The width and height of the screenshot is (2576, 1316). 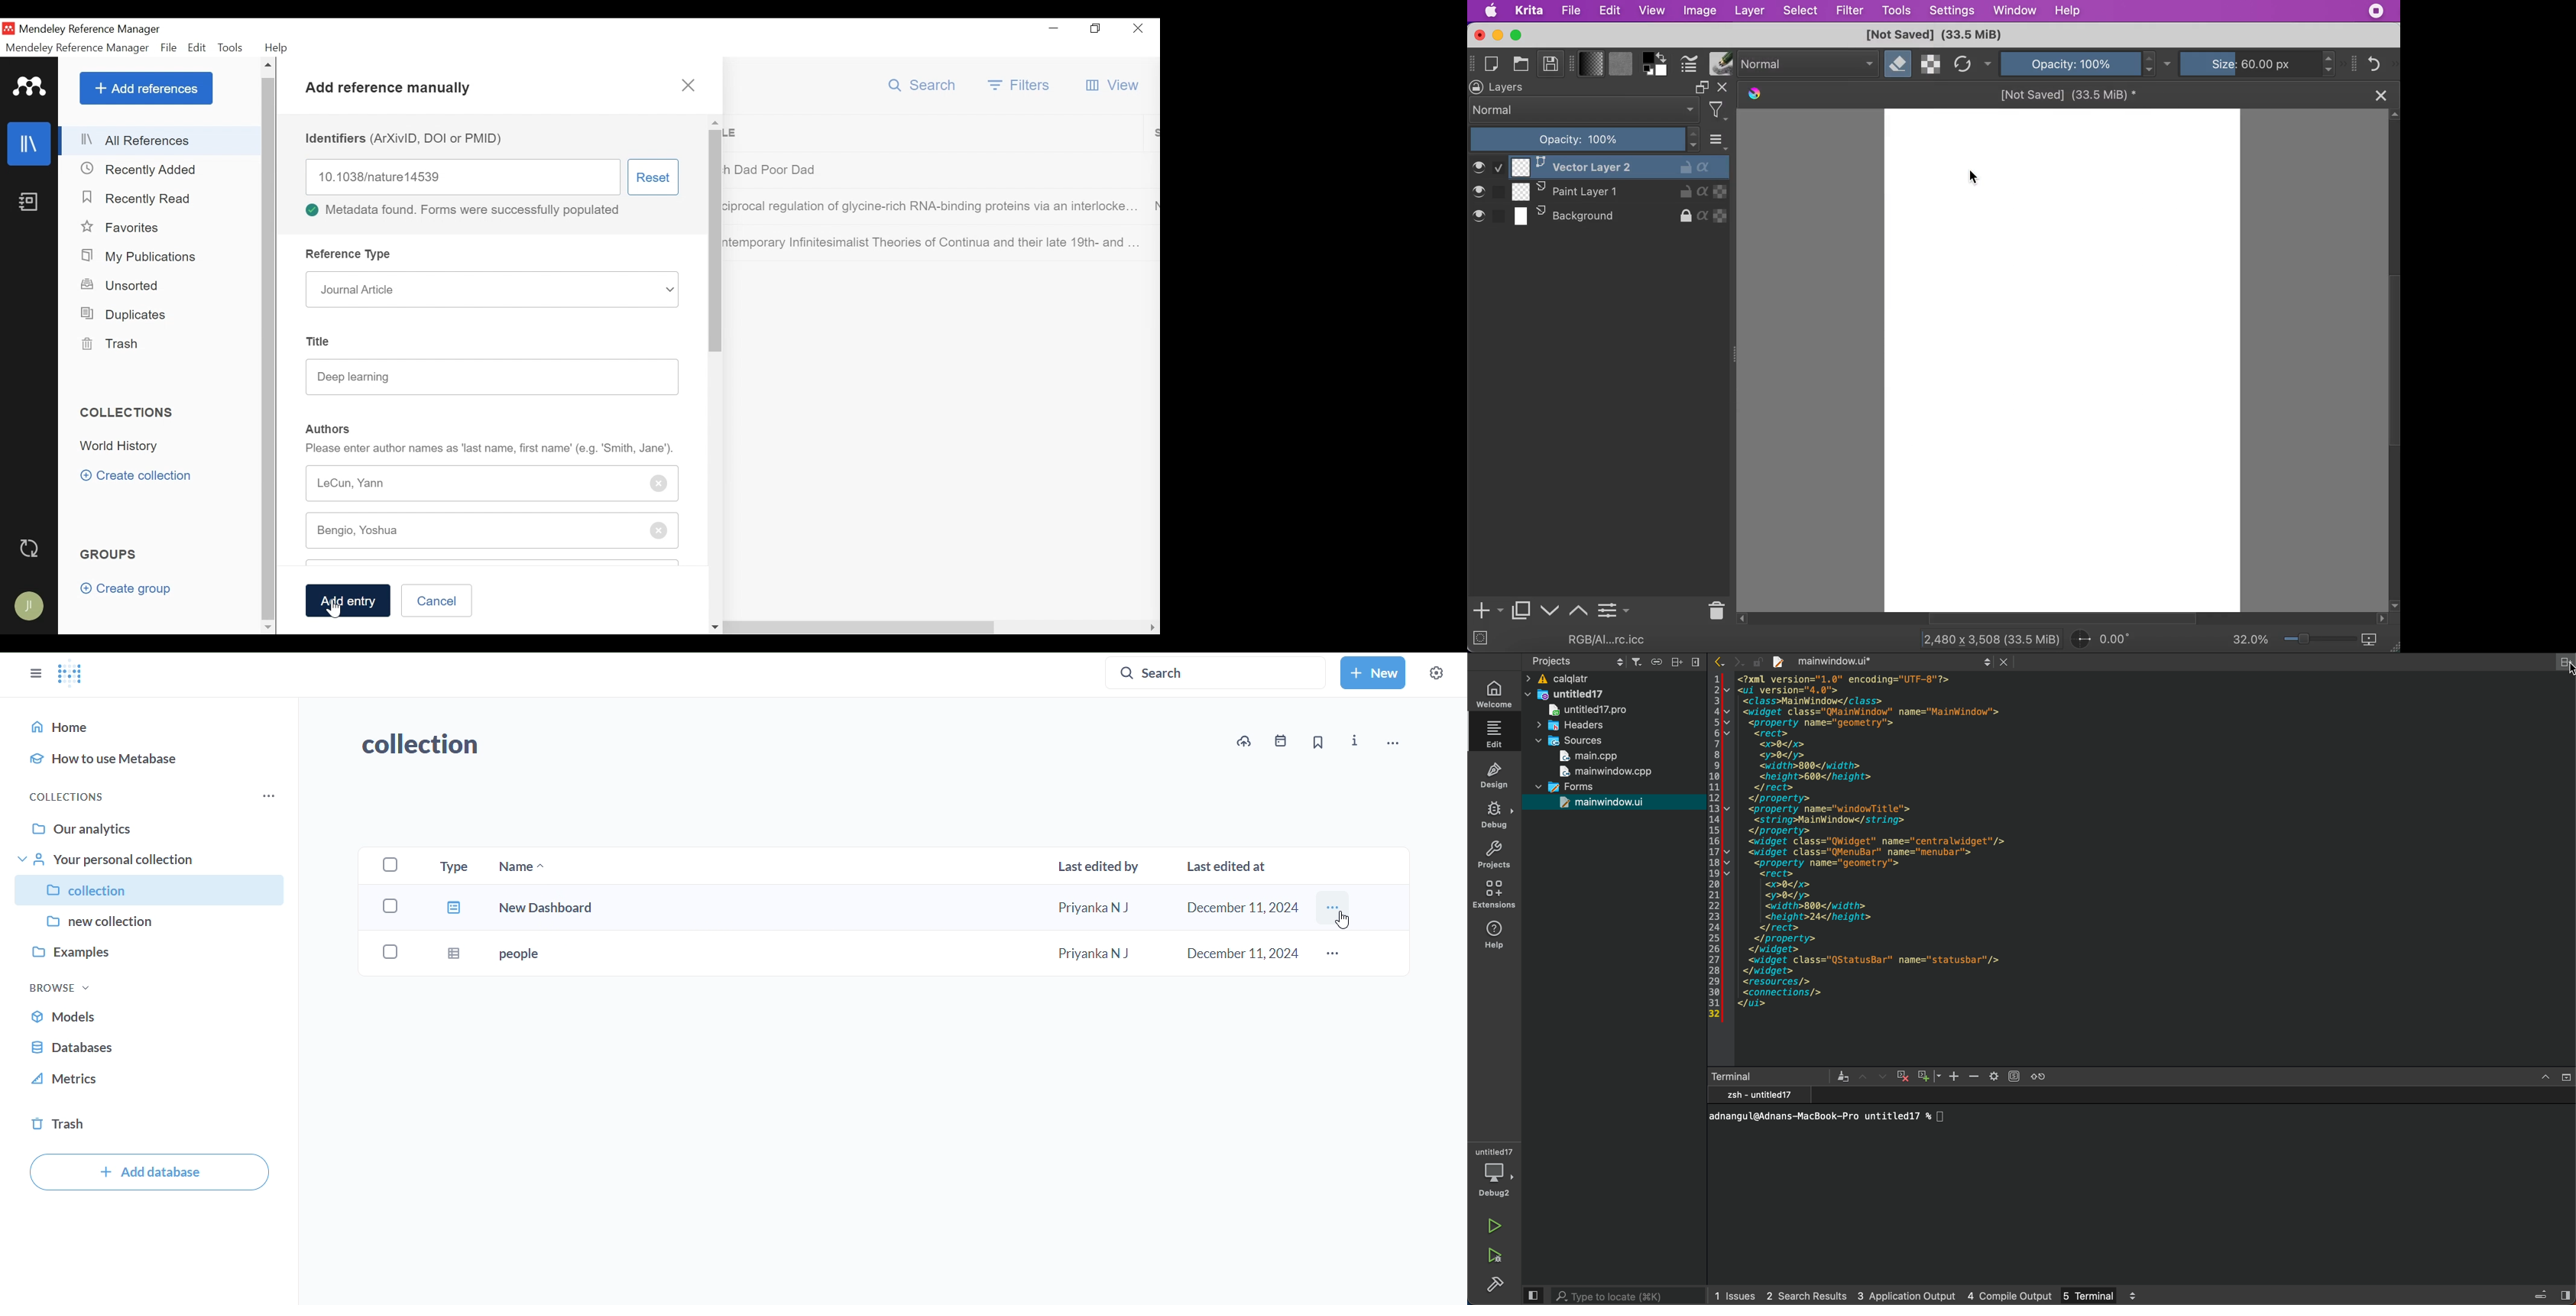 I want to click on zoom out, so click(x=1929, y=1075).